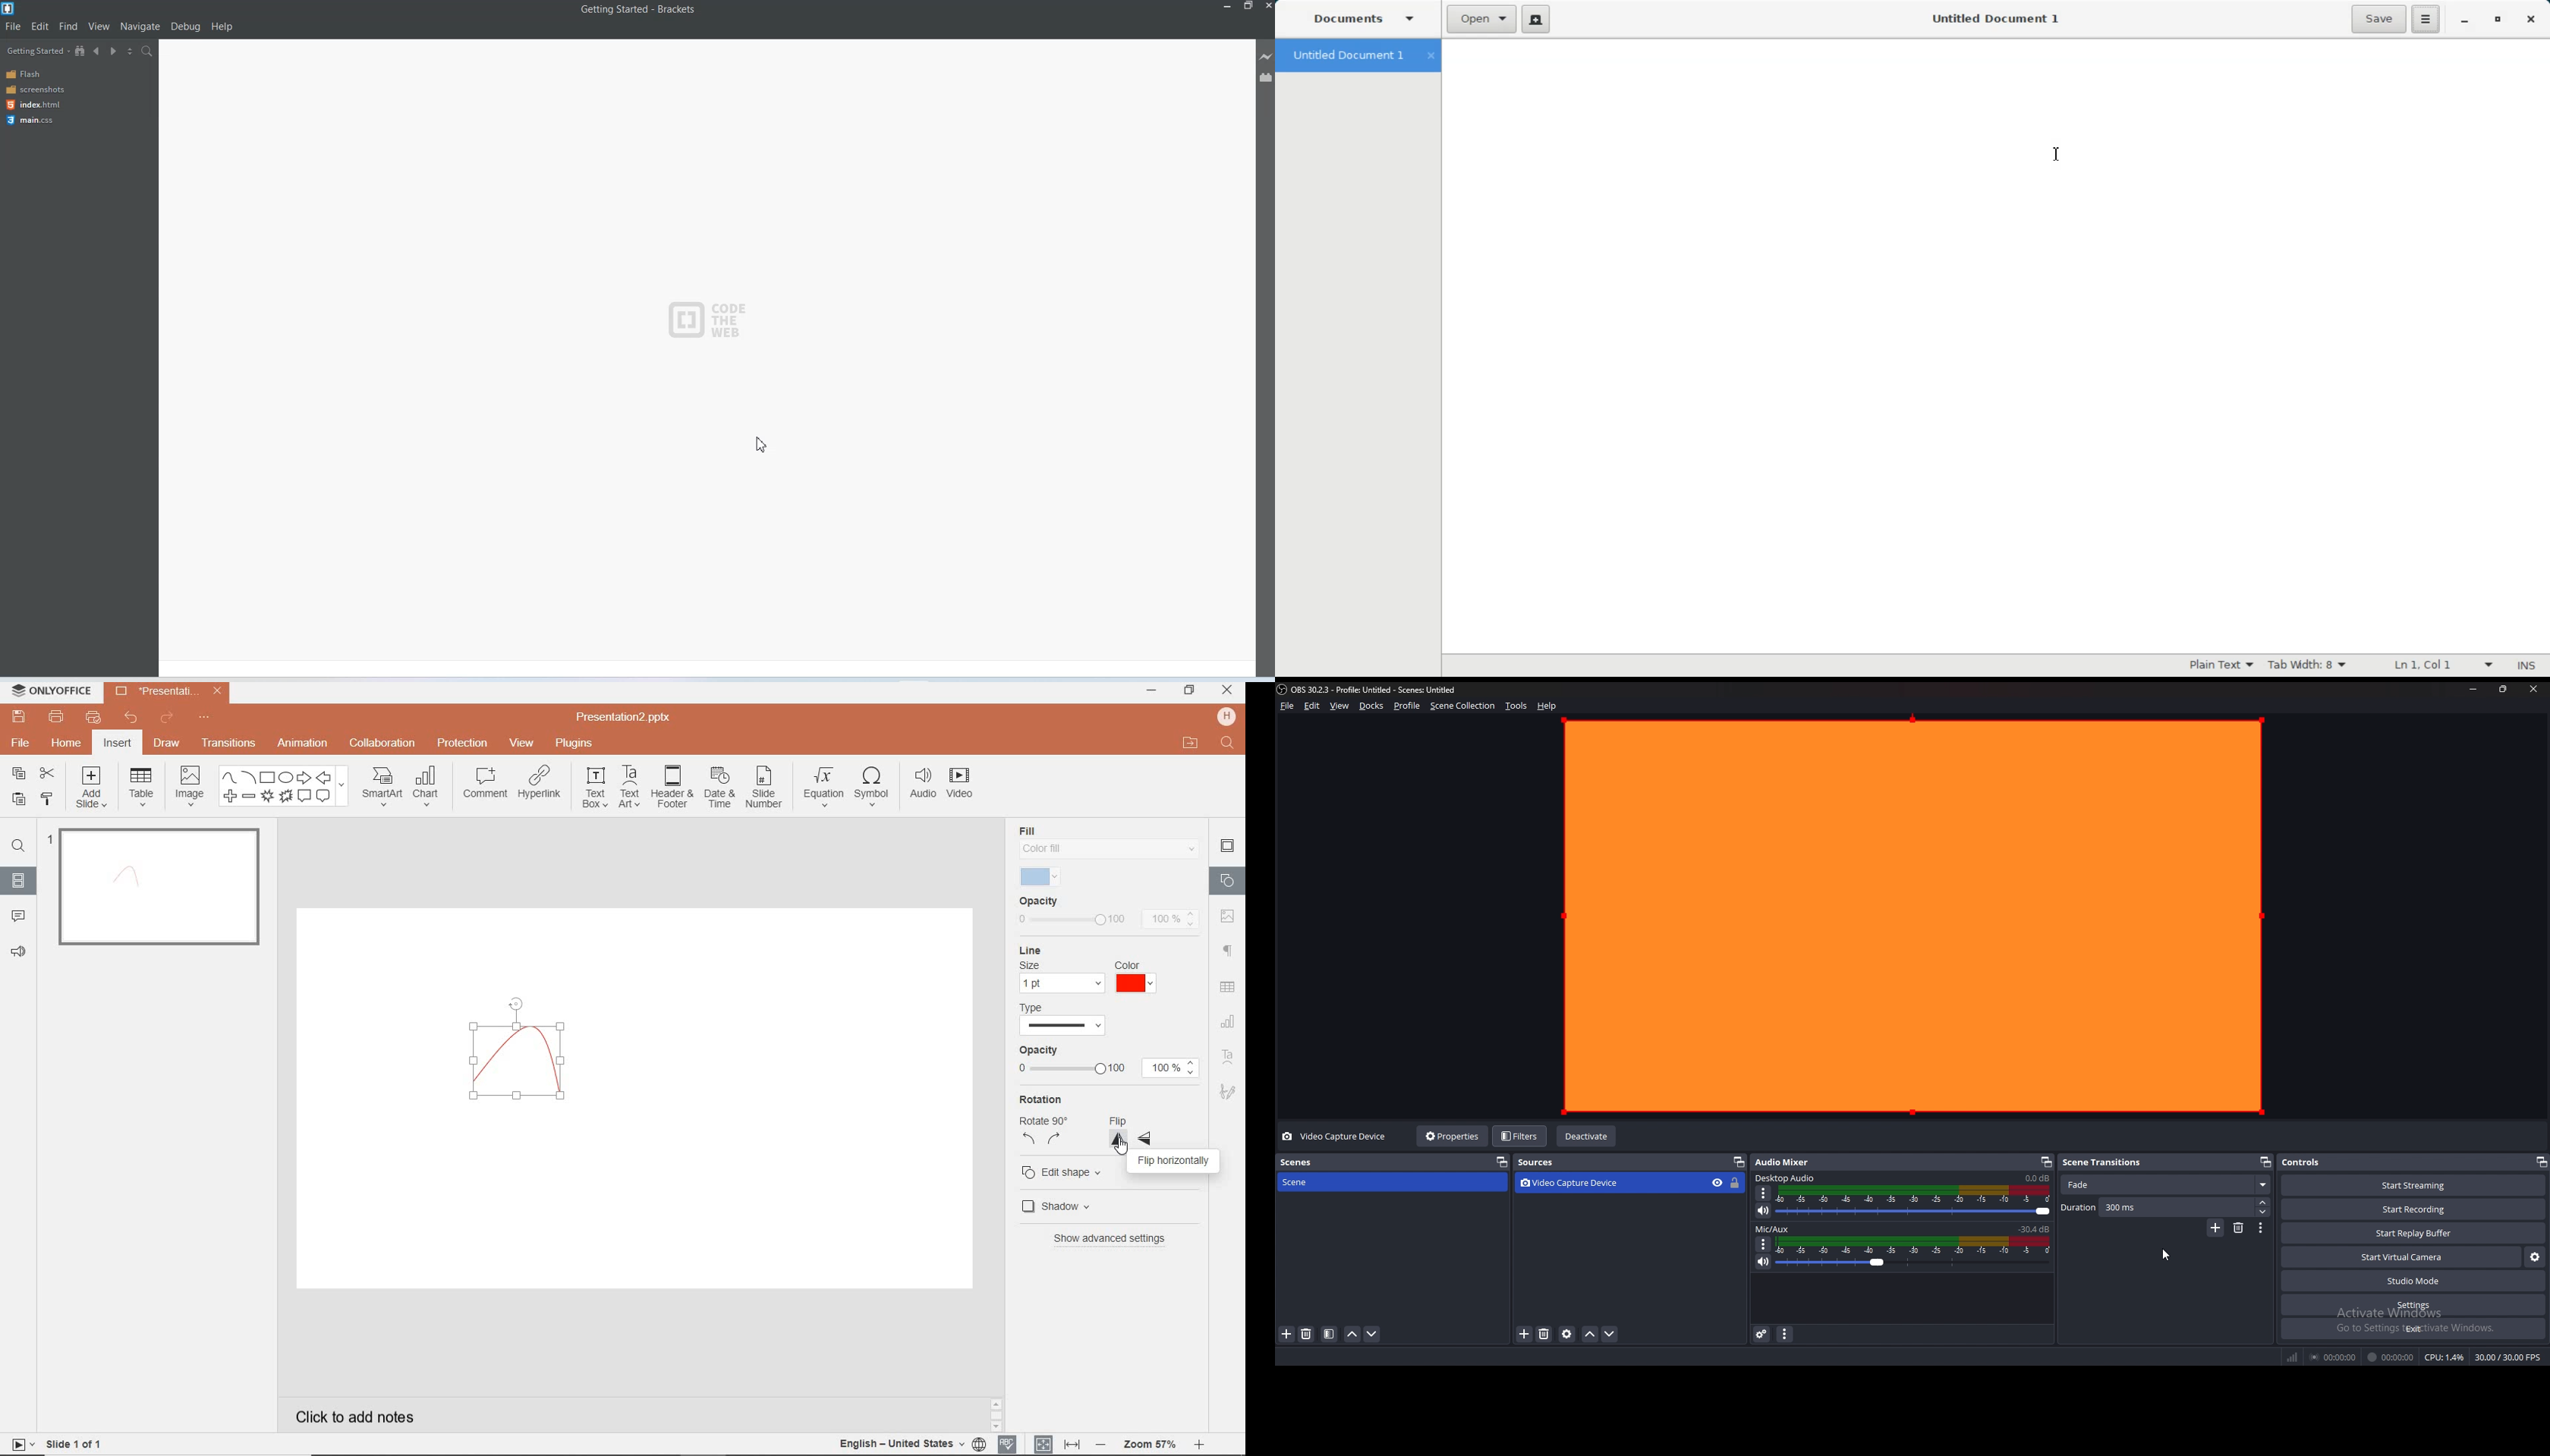 Image resolution: width=2576 pixels, height=1456 pixels. Describe the element at coordinates (1567, 1335) in the screenshot. I see `source properties` at that location.